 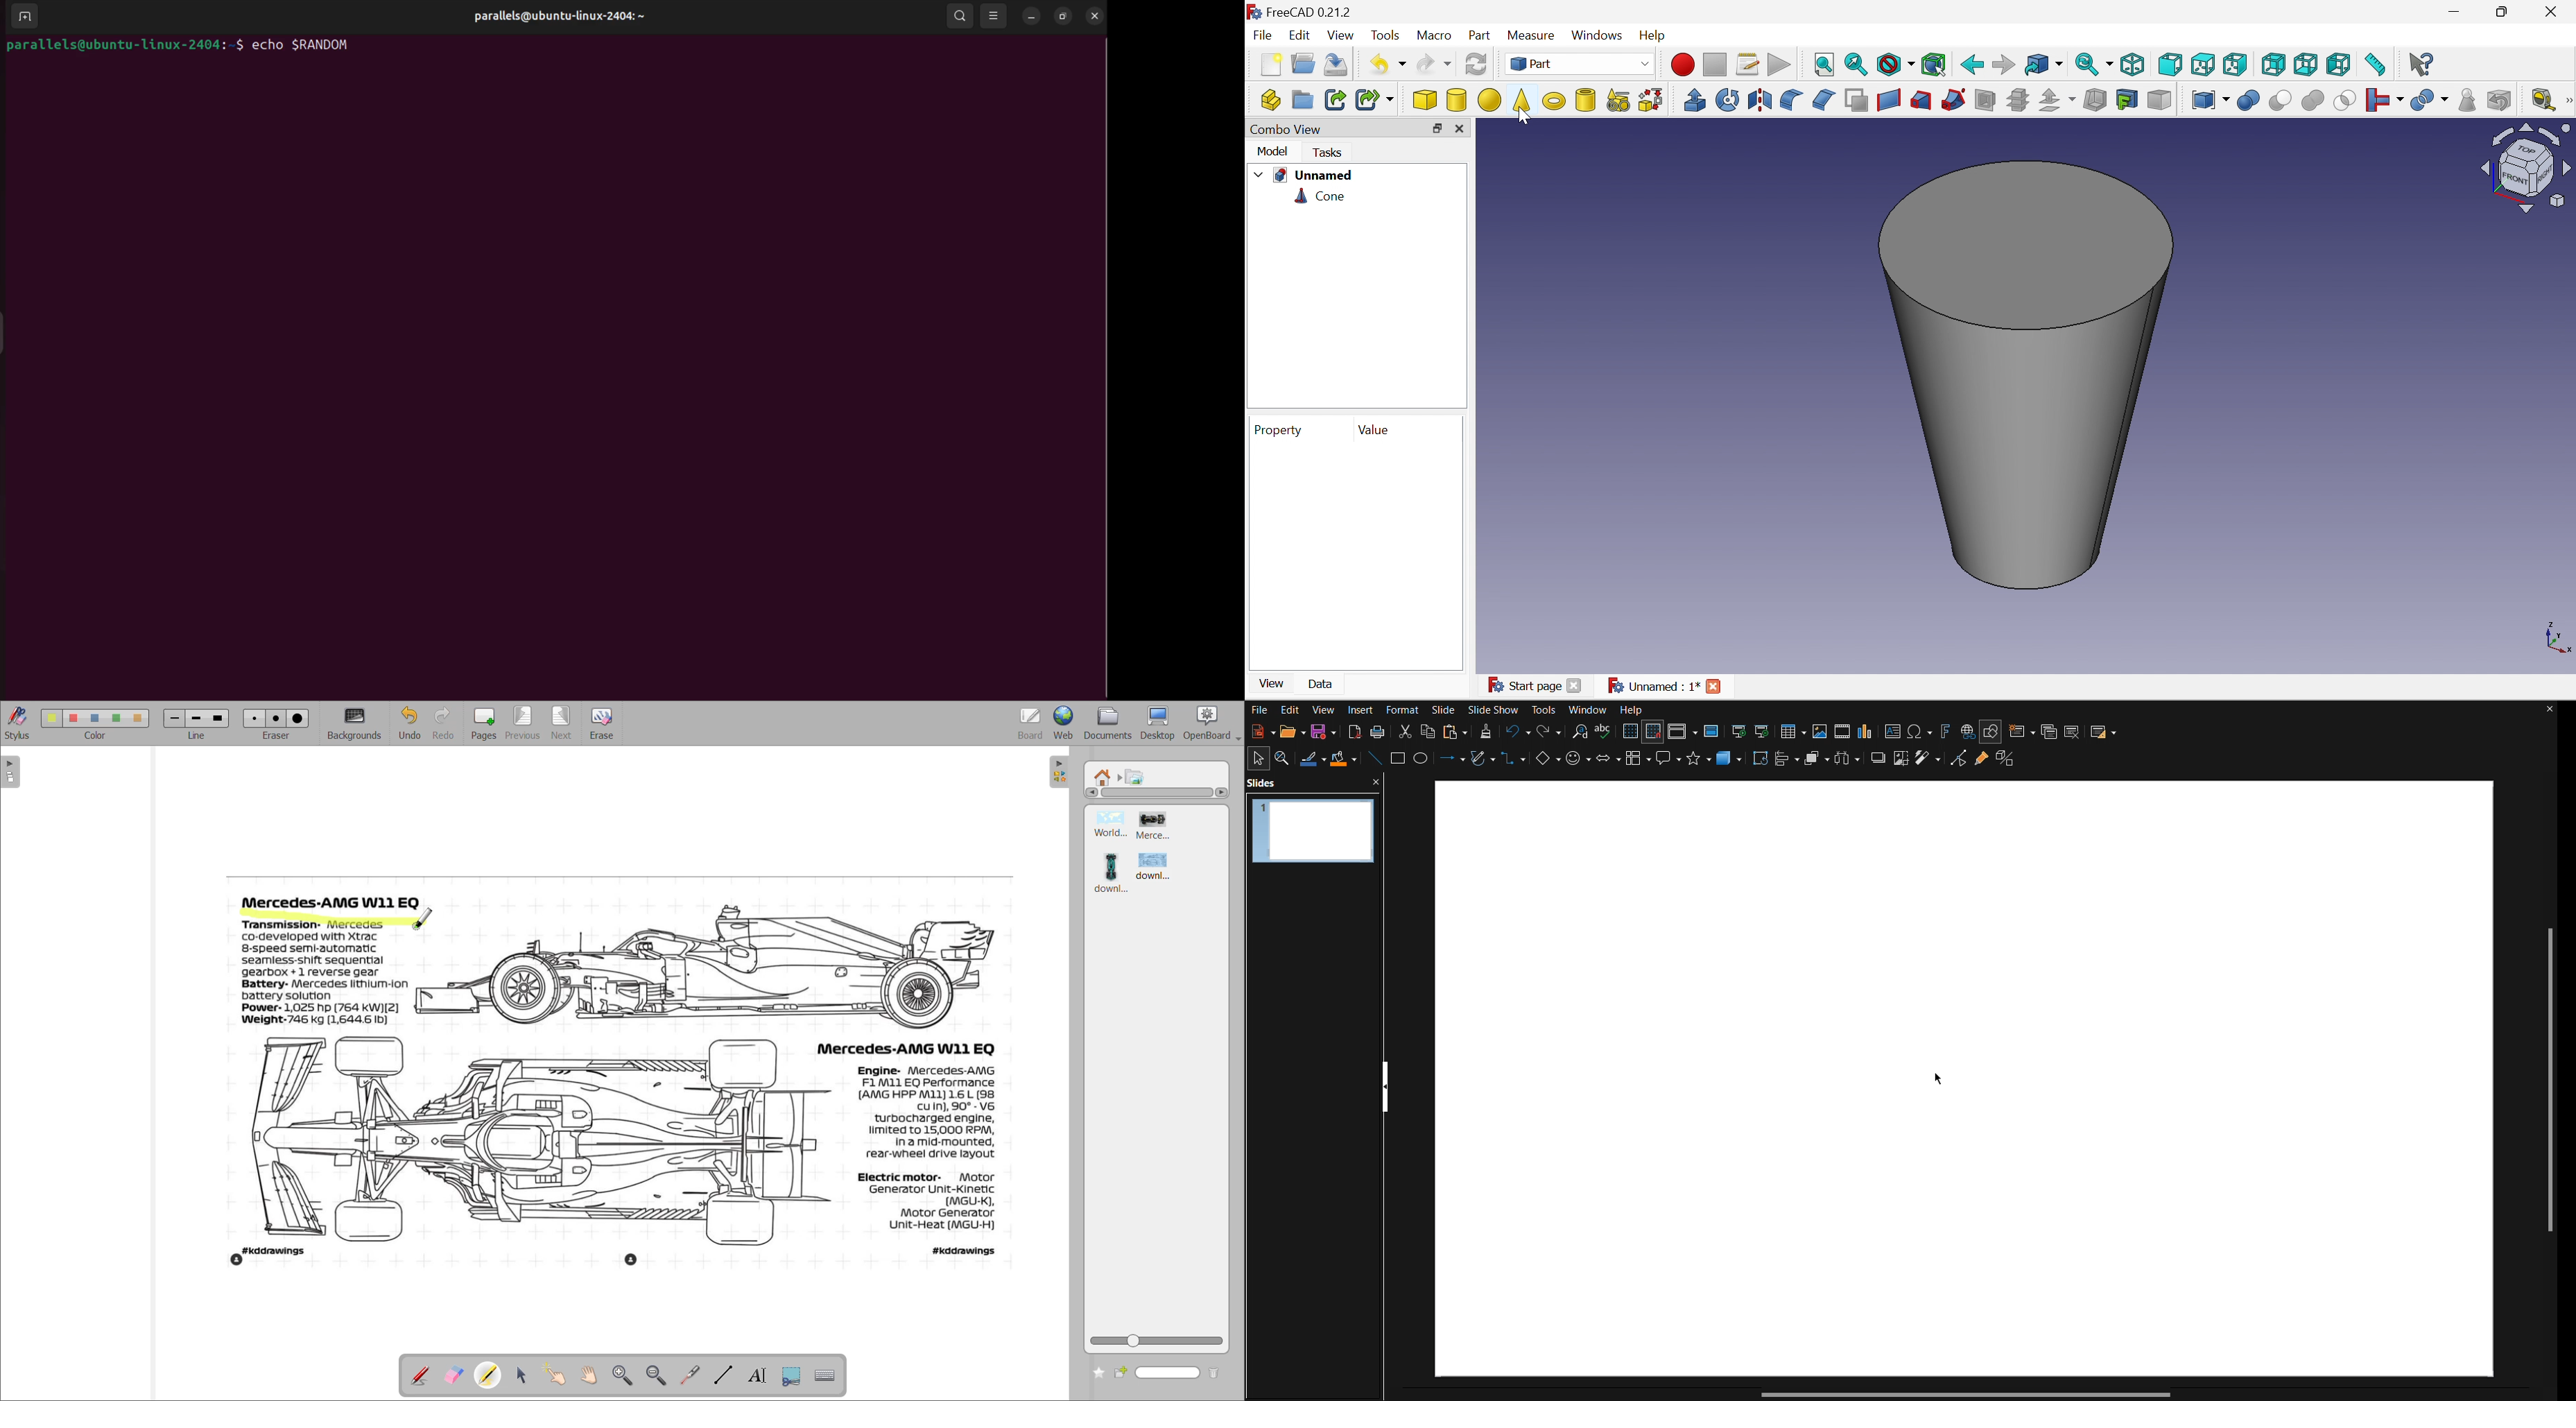 I want to click on View, so click(x=1324, y=709).